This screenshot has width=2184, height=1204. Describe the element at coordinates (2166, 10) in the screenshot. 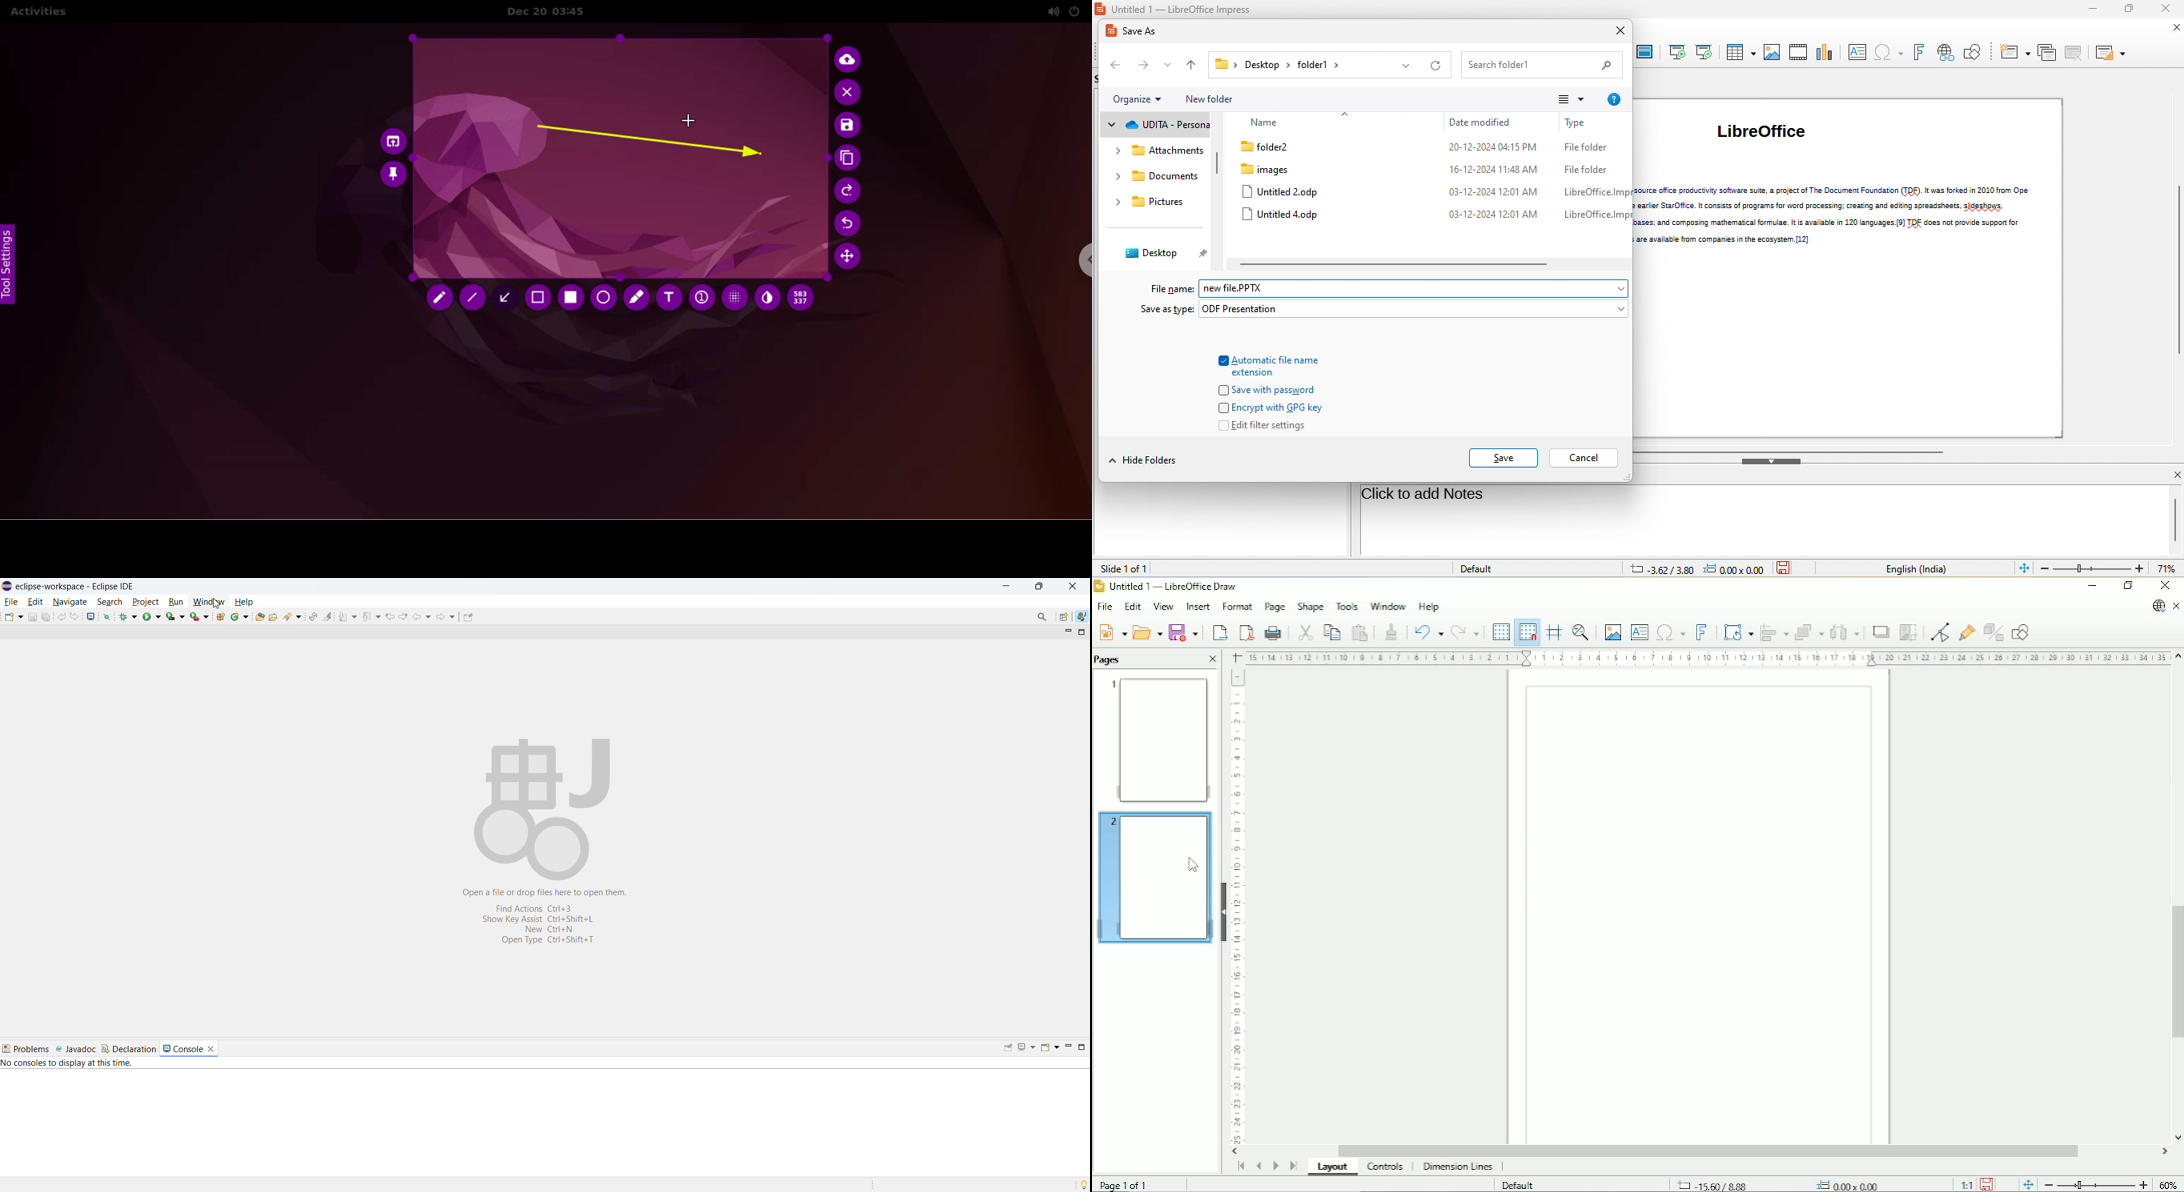

I see `close` at that location.